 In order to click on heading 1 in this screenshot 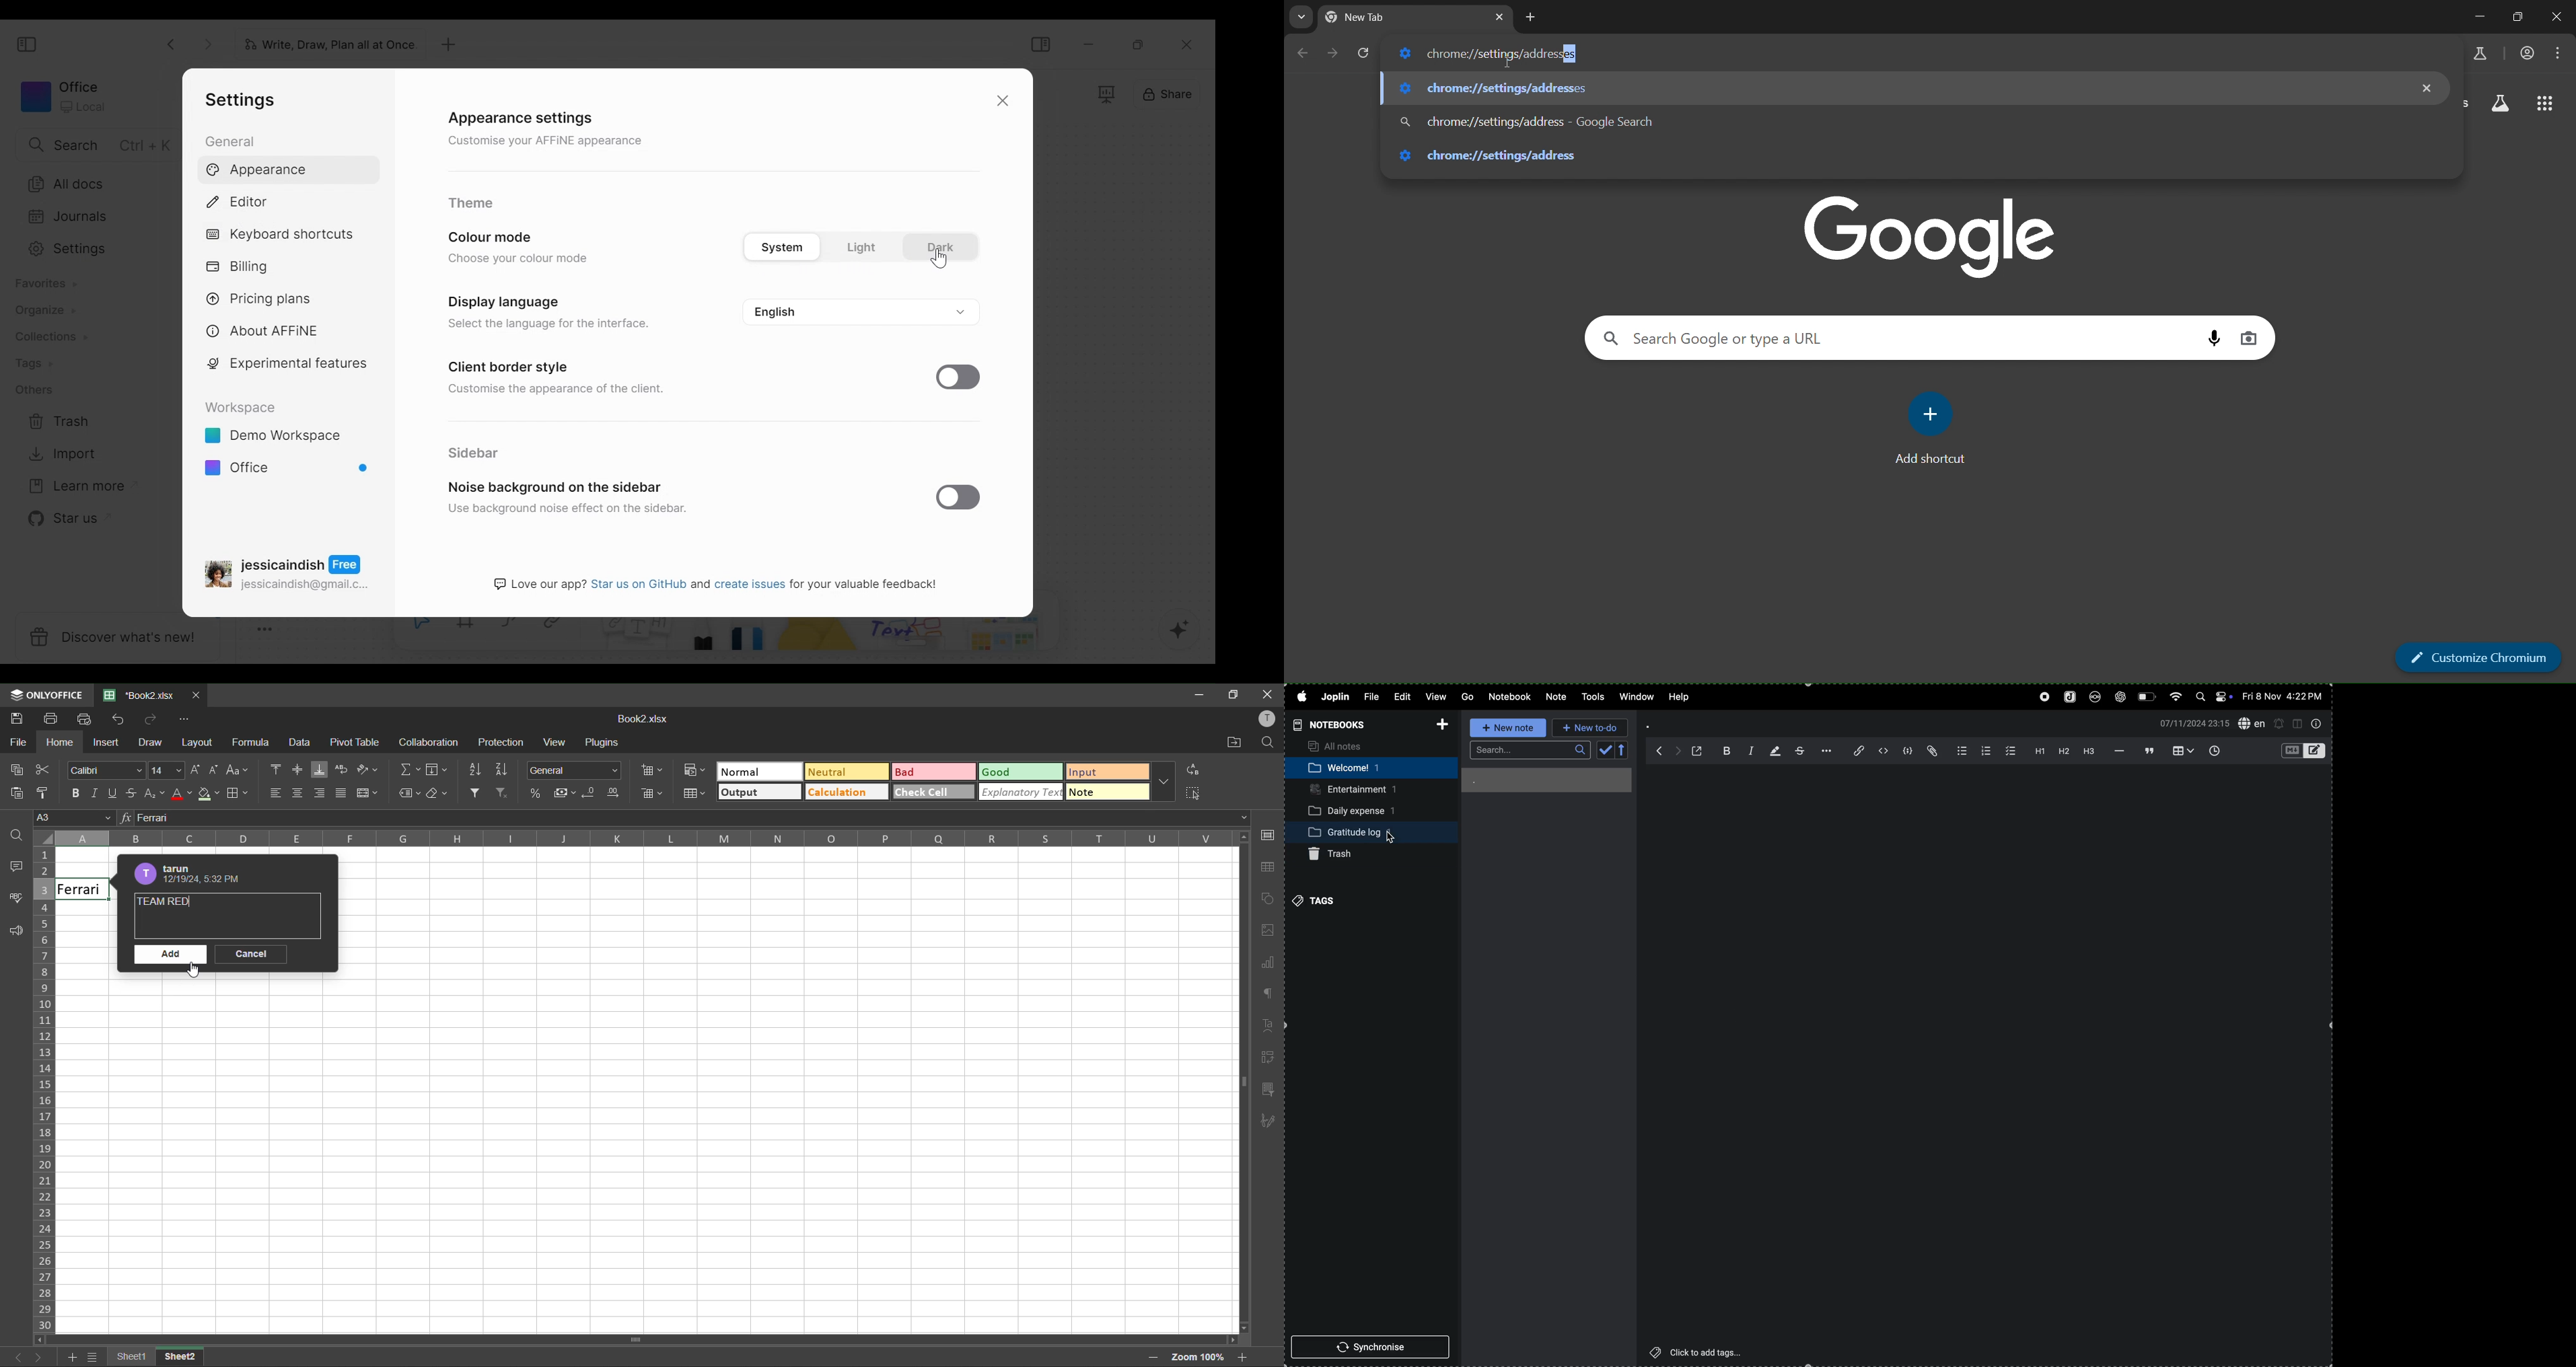, I will do `click(2037, 751)`.